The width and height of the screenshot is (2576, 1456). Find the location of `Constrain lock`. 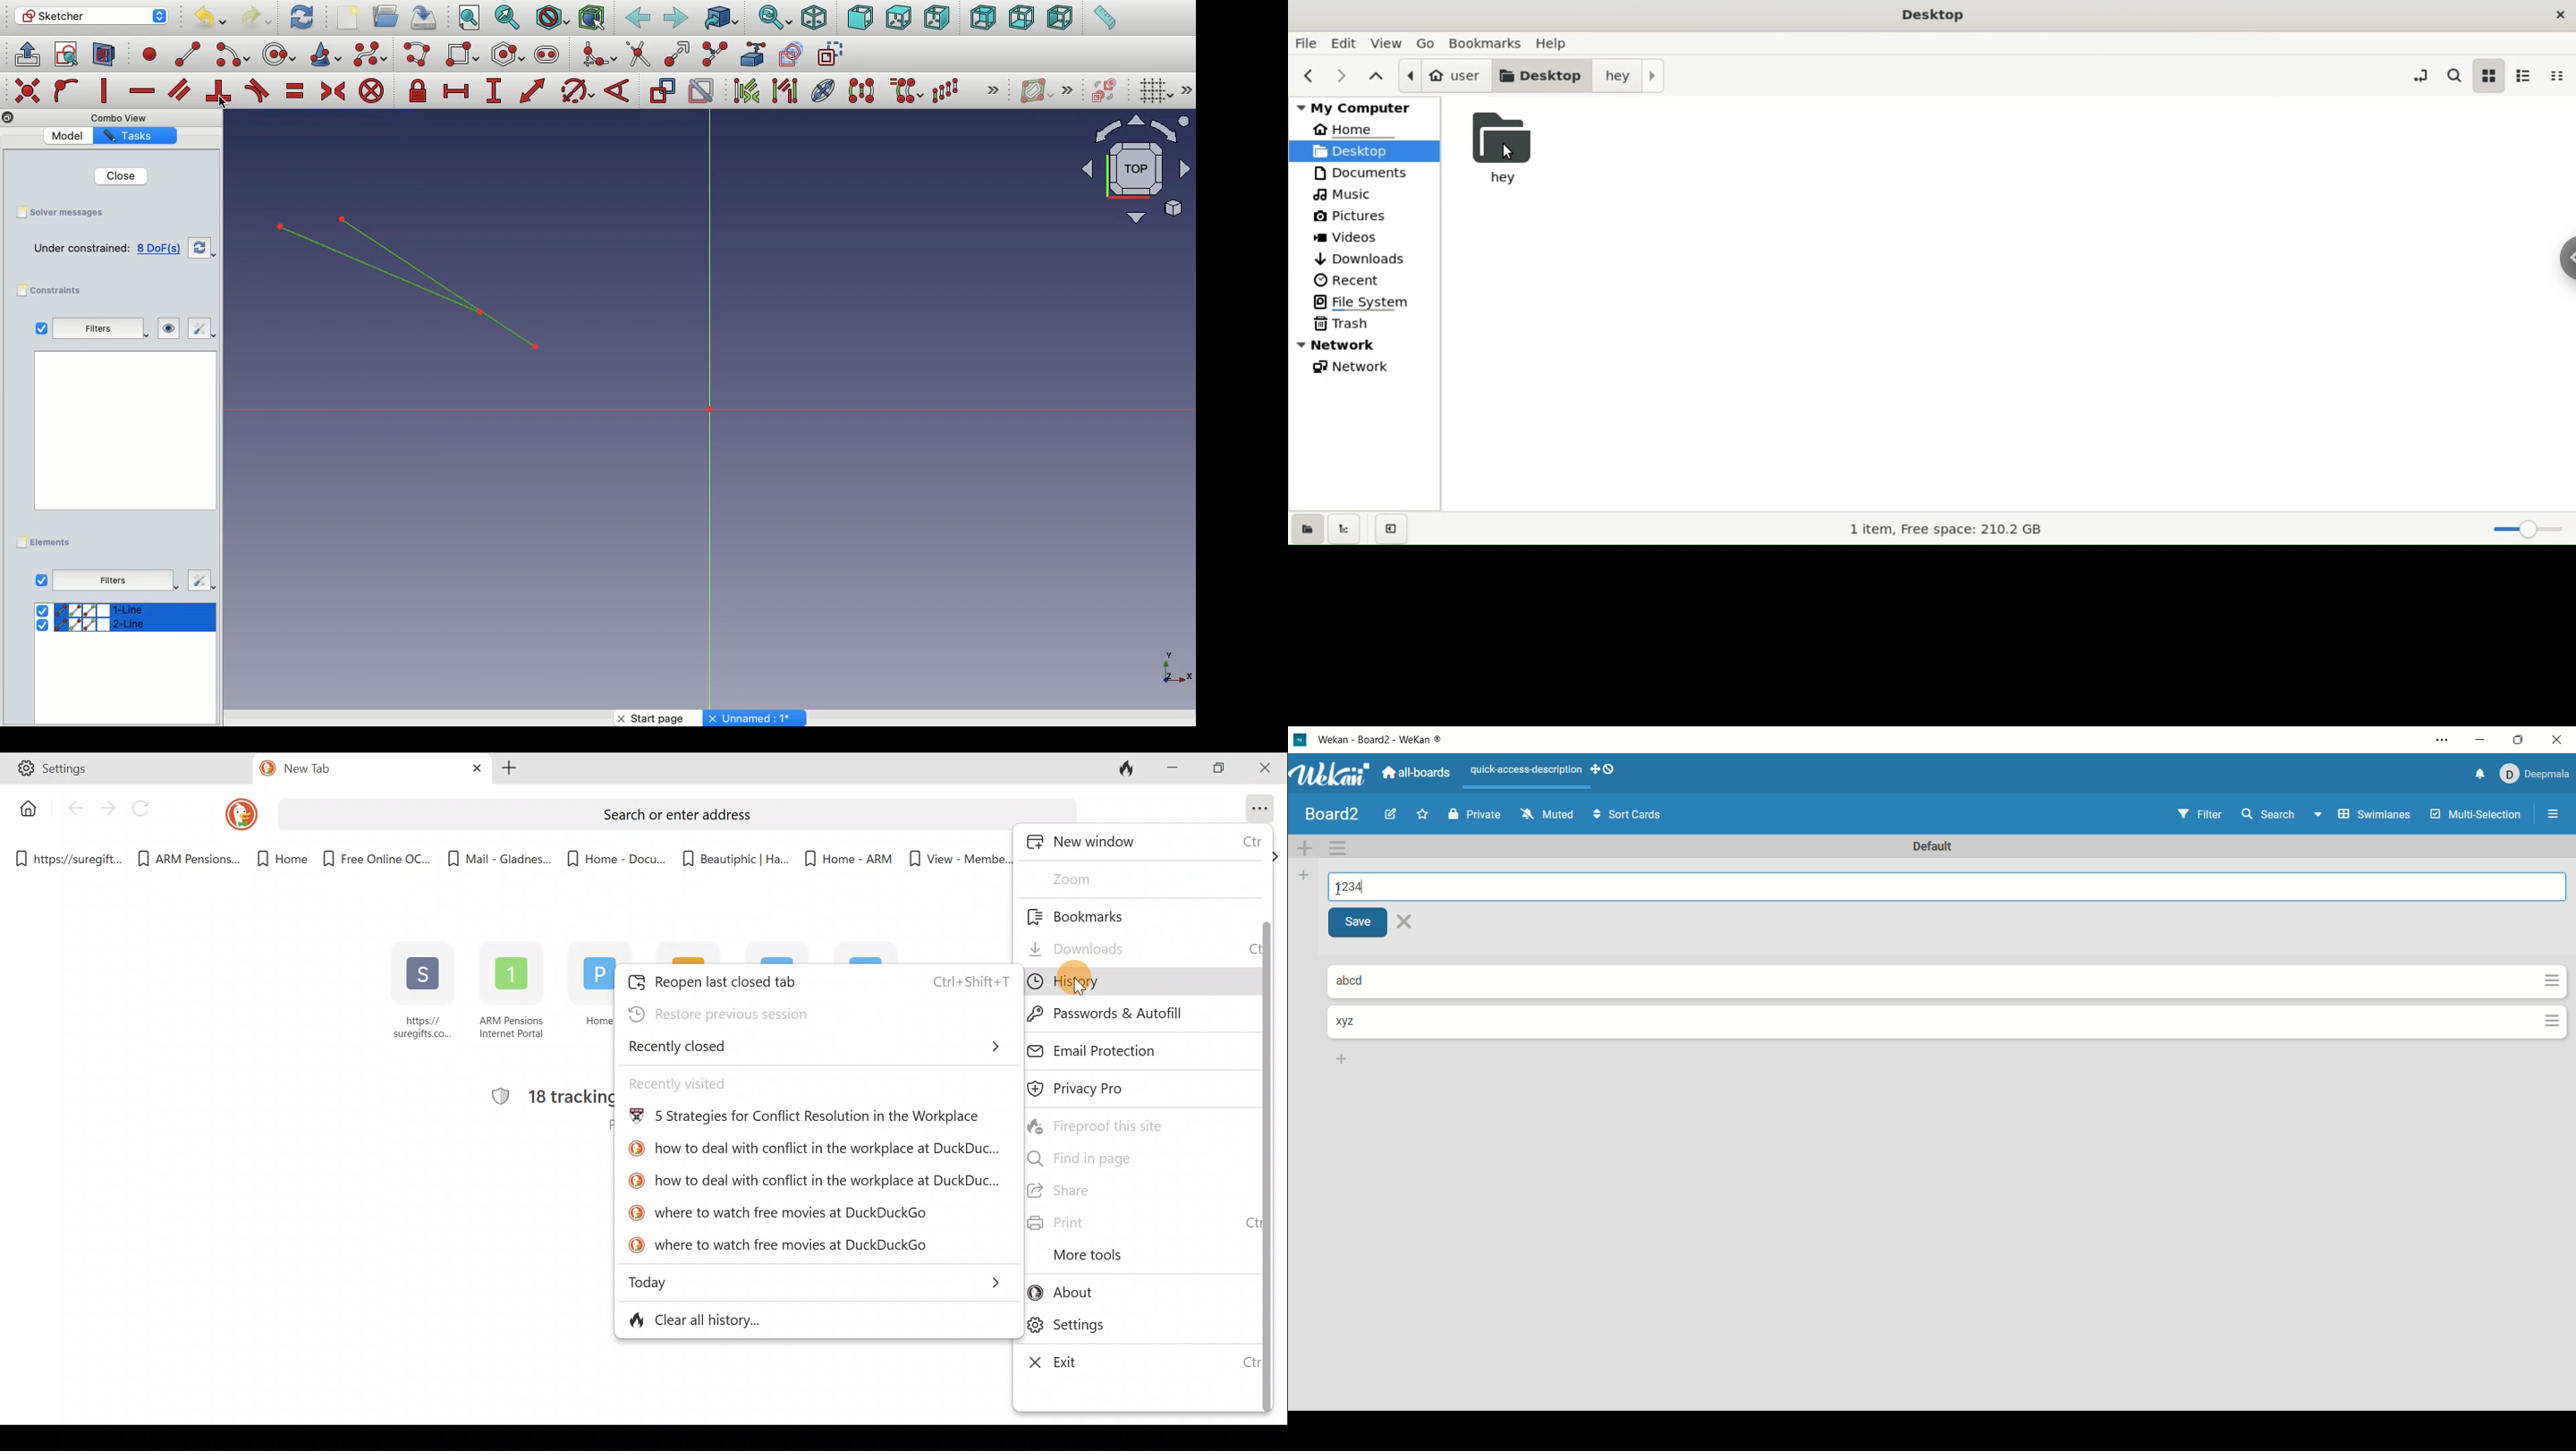

Constrain lock is located at coordinates (420, 91).